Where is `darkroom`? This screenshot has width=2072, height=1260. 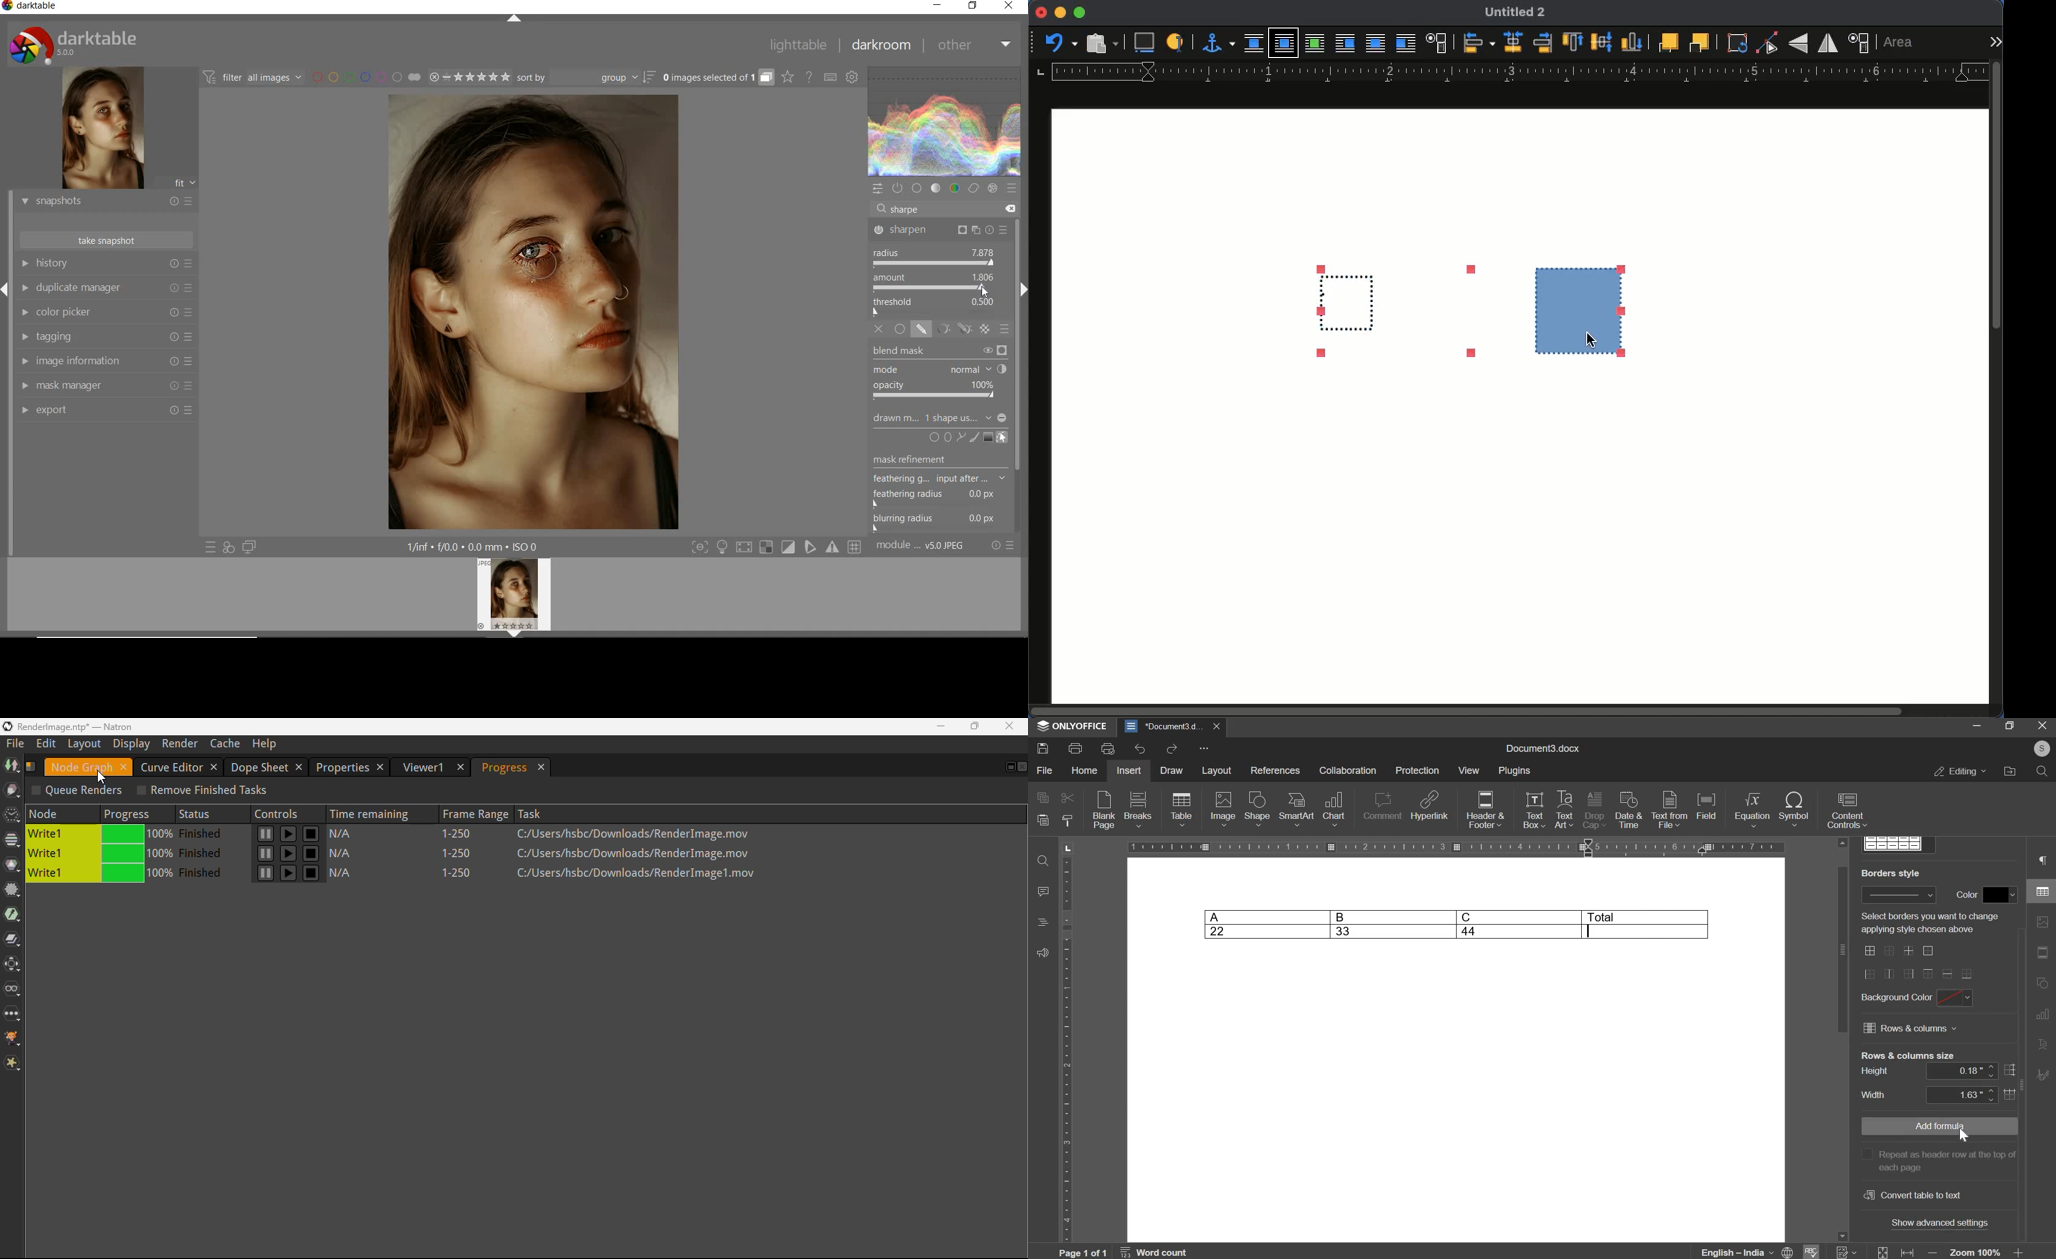
darkroom is located at coordinates (882, 47).